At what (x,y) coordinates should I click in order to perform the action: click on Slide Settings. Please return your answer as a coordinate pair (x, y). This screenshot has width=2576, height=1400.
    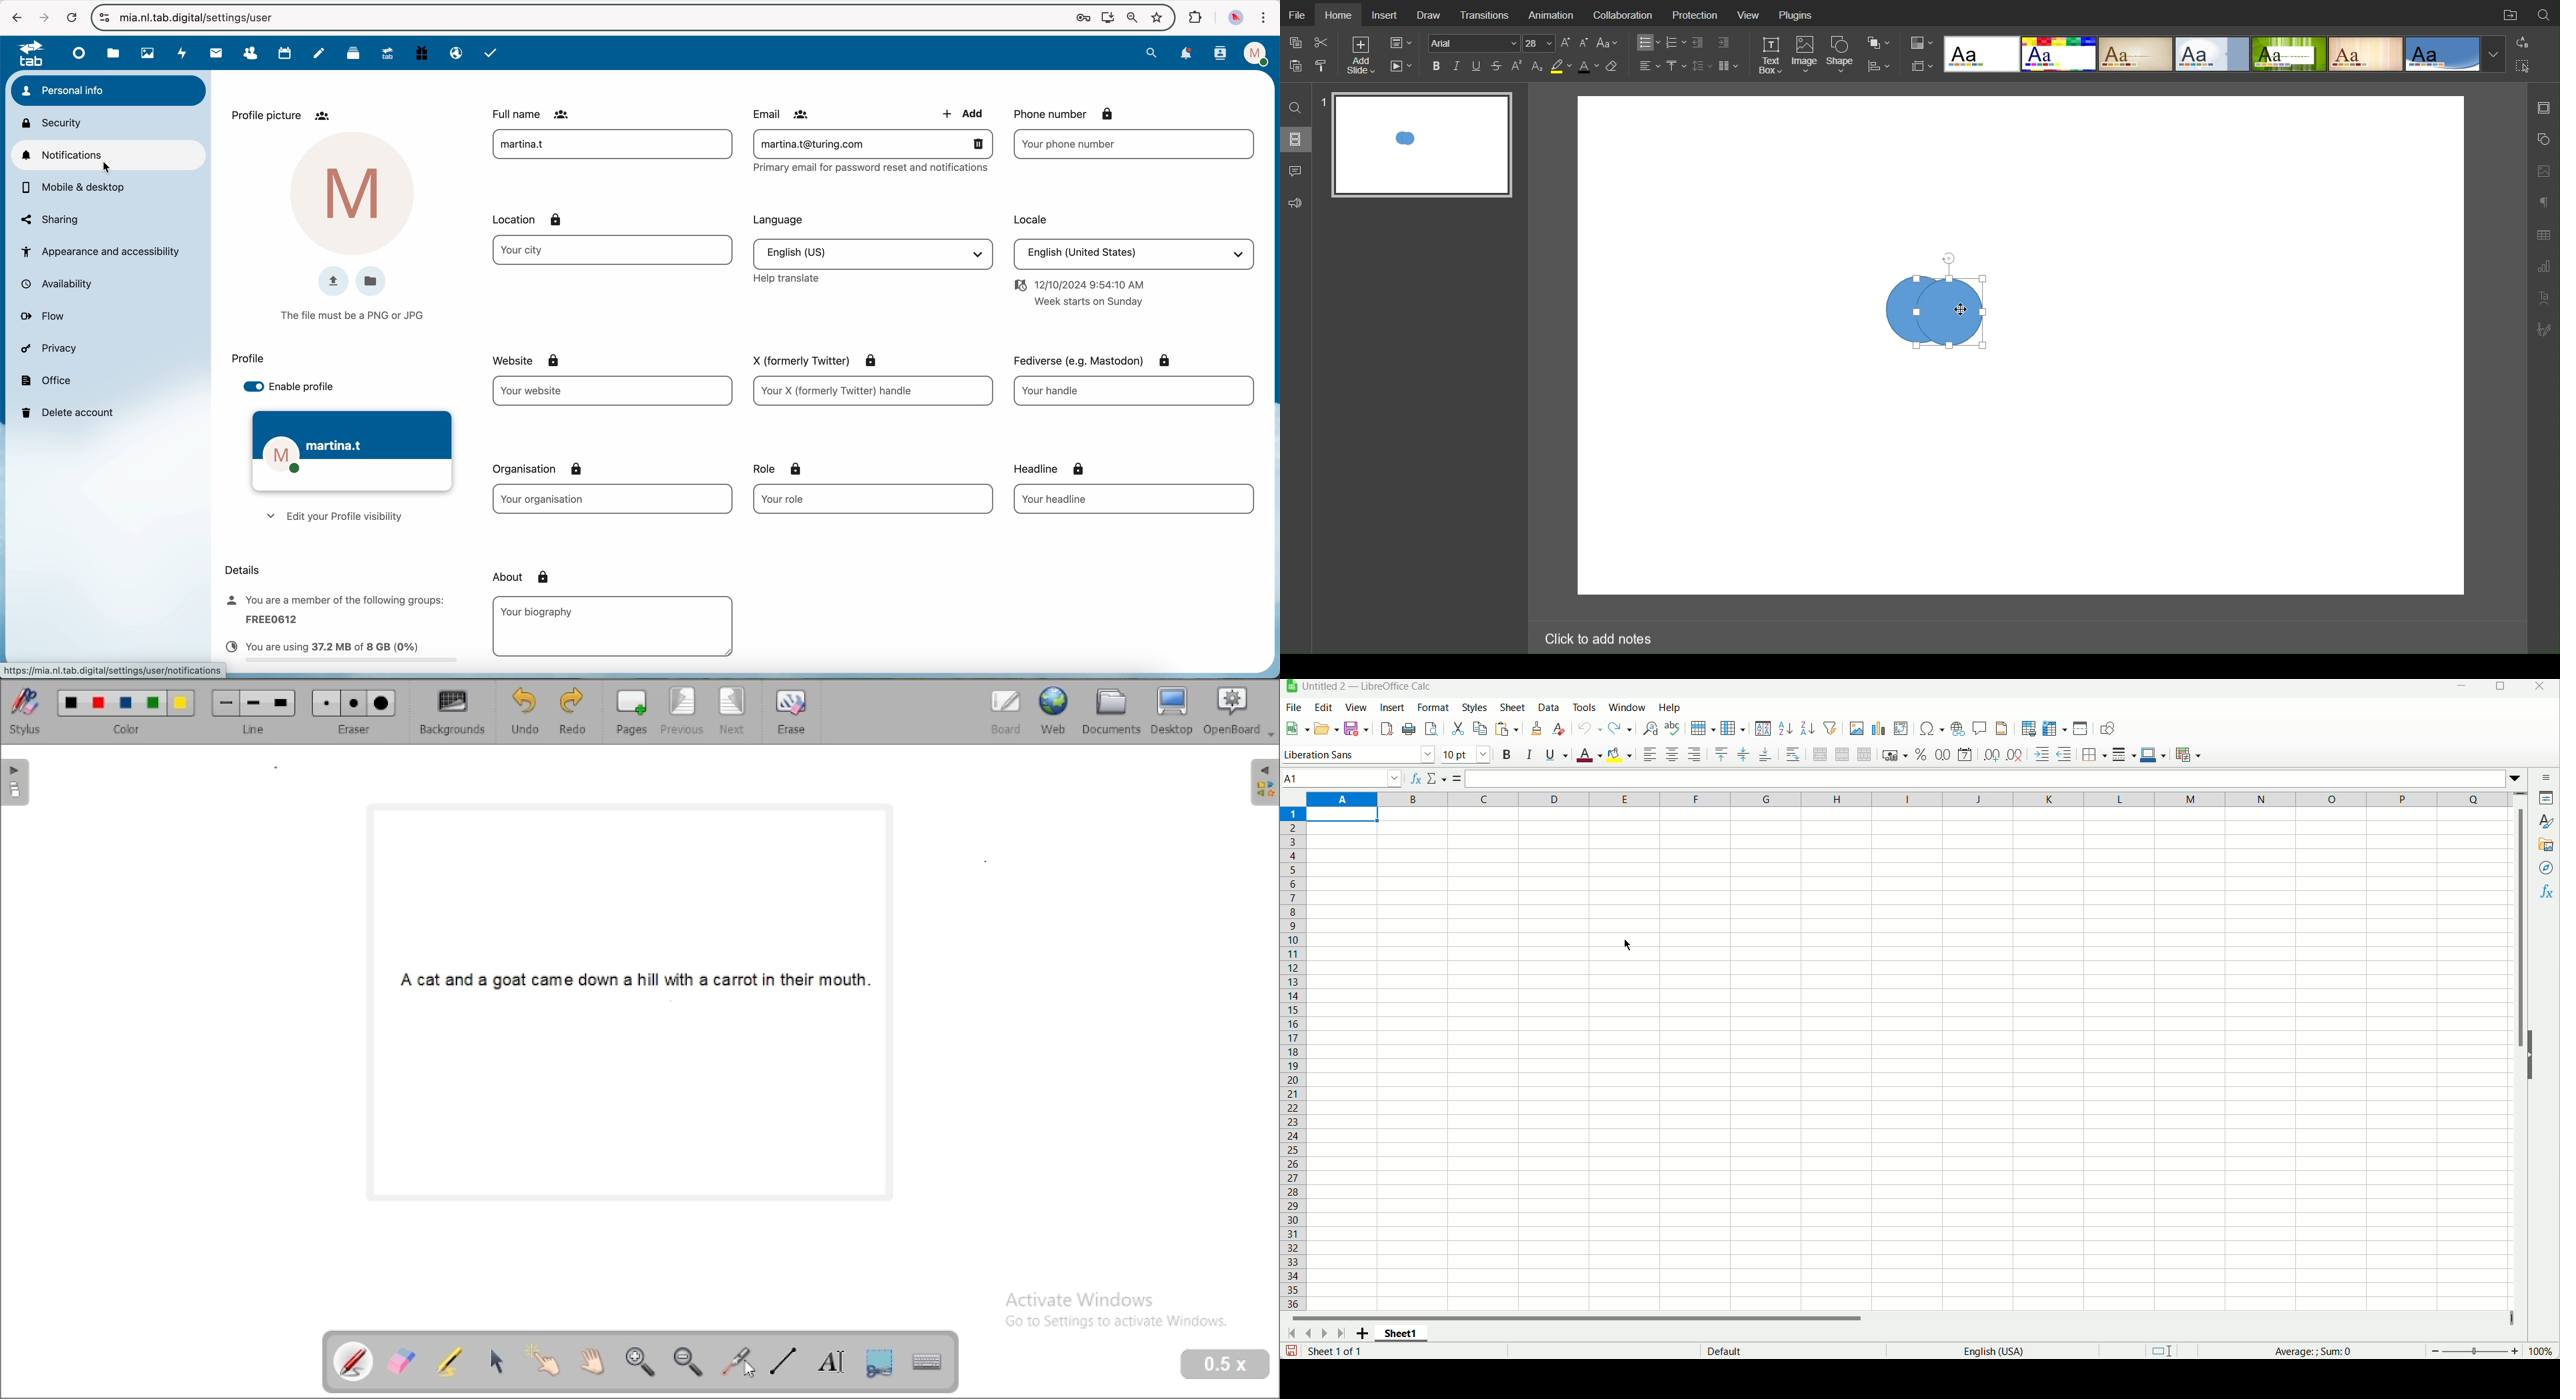
    Looking at the image, I should click on (1919, 66).